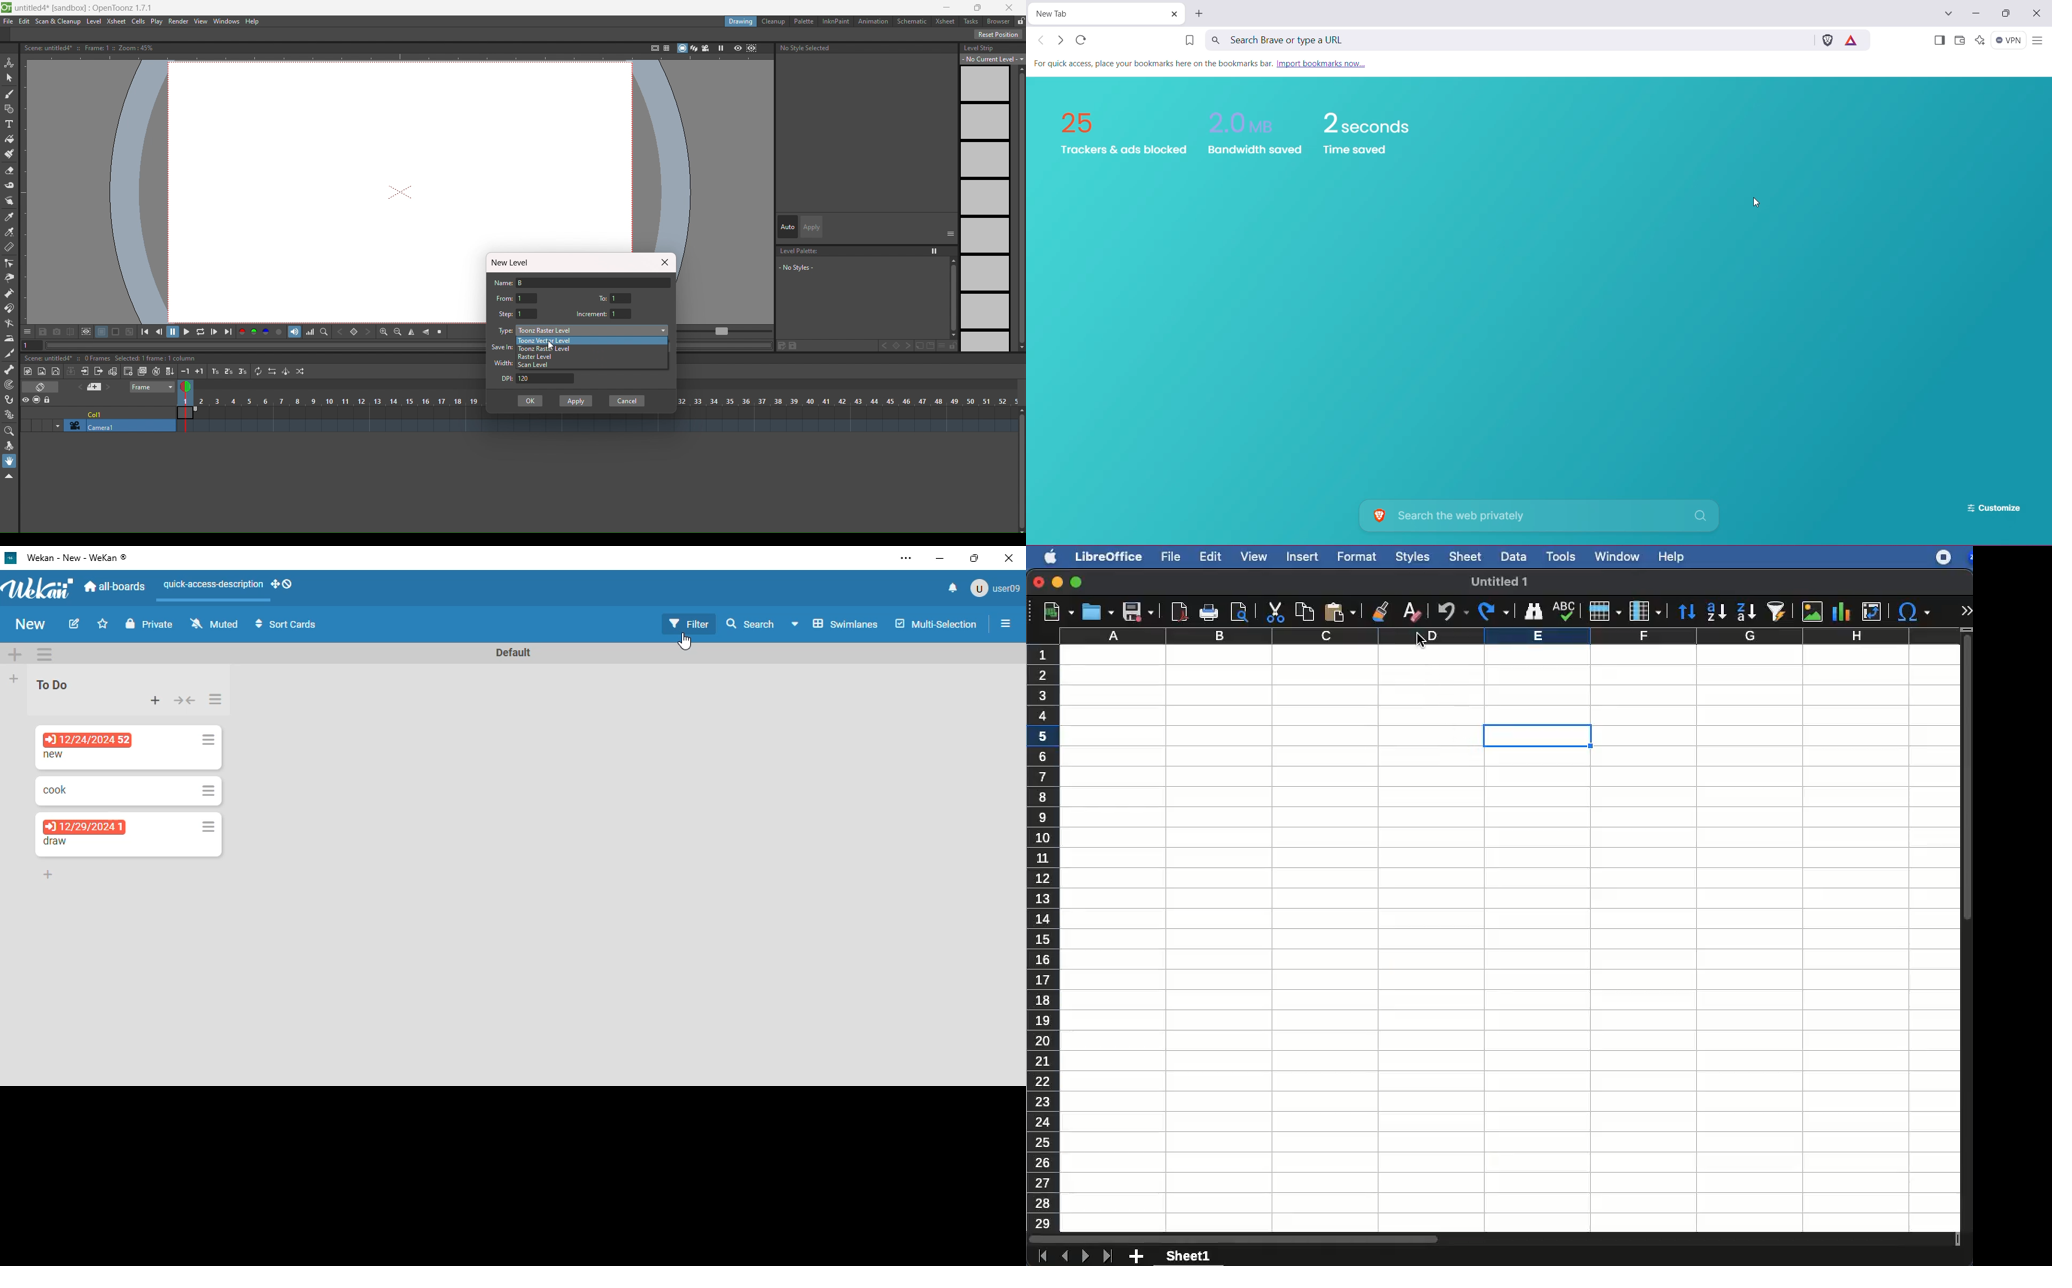 Image resolution: width=2072 pixels, height=1288 pixels. What do you see at coordinates (1186, 41) in the screenshot?
I see `Bookmark this Tab` at bounding box center [1186, 41].